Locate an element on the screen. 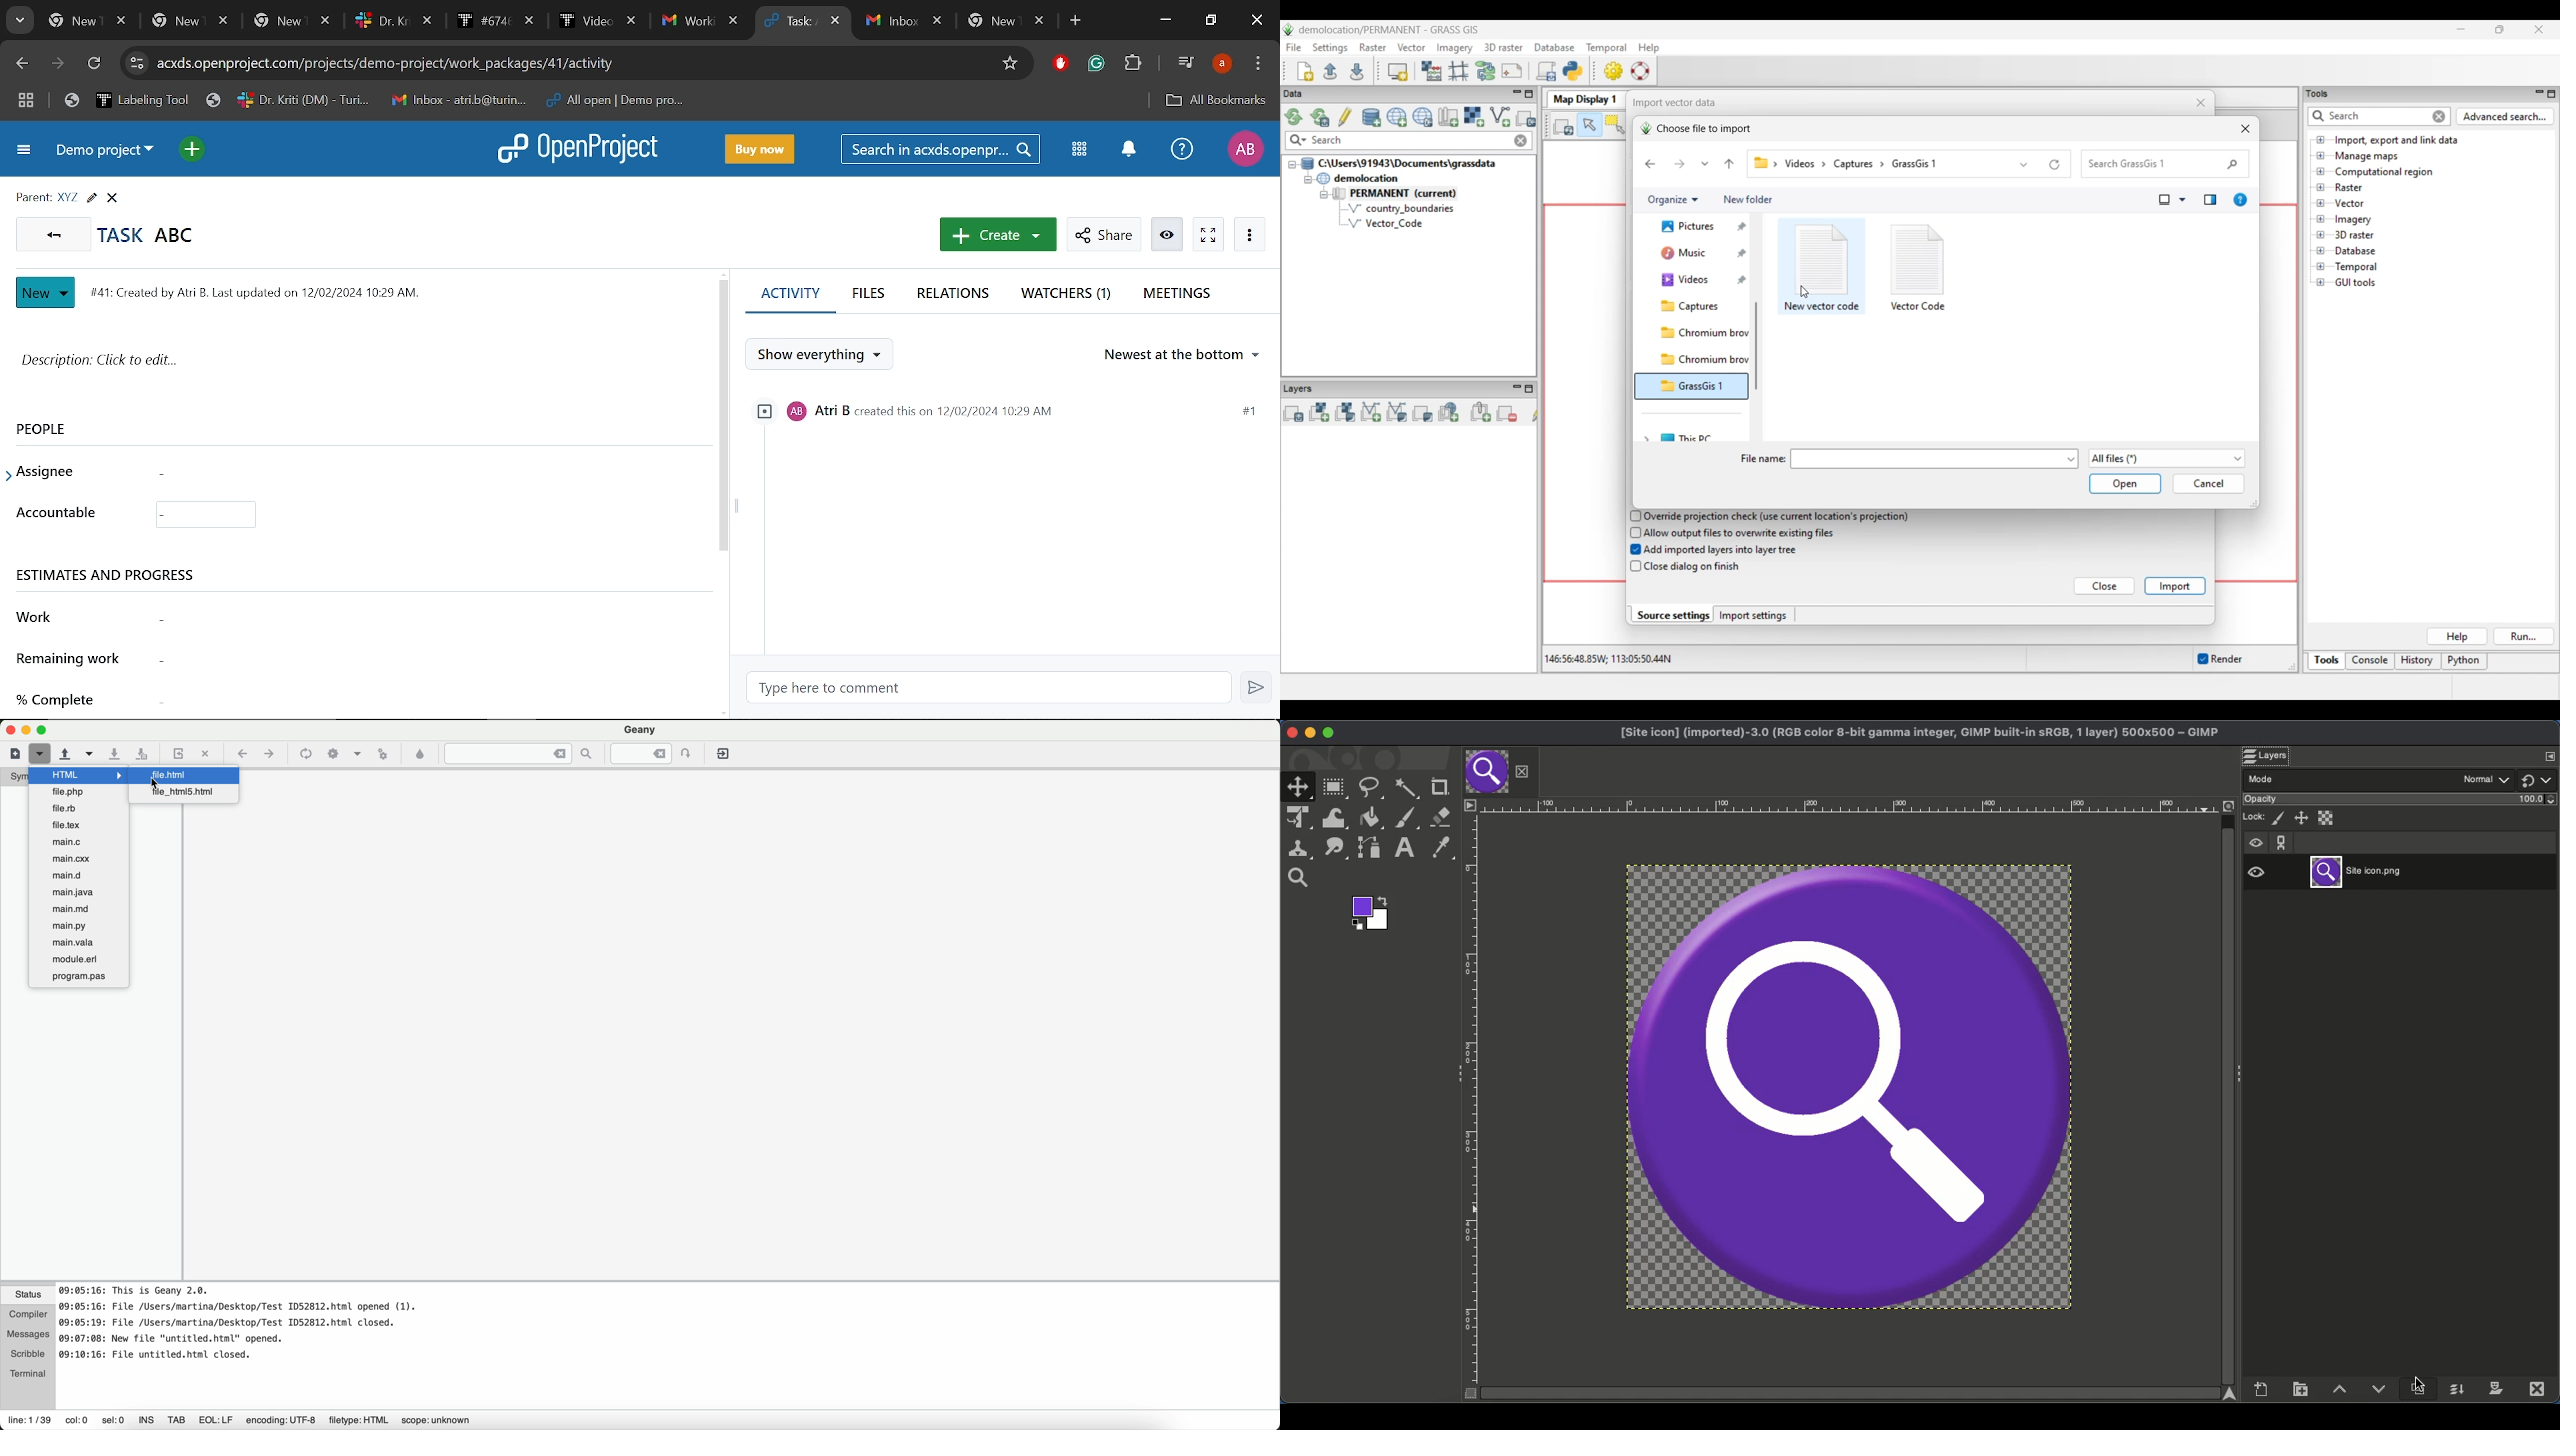 The height and width of the screenshot is (1456, 2576). file_html5.html is located at coordinates (184, 794).